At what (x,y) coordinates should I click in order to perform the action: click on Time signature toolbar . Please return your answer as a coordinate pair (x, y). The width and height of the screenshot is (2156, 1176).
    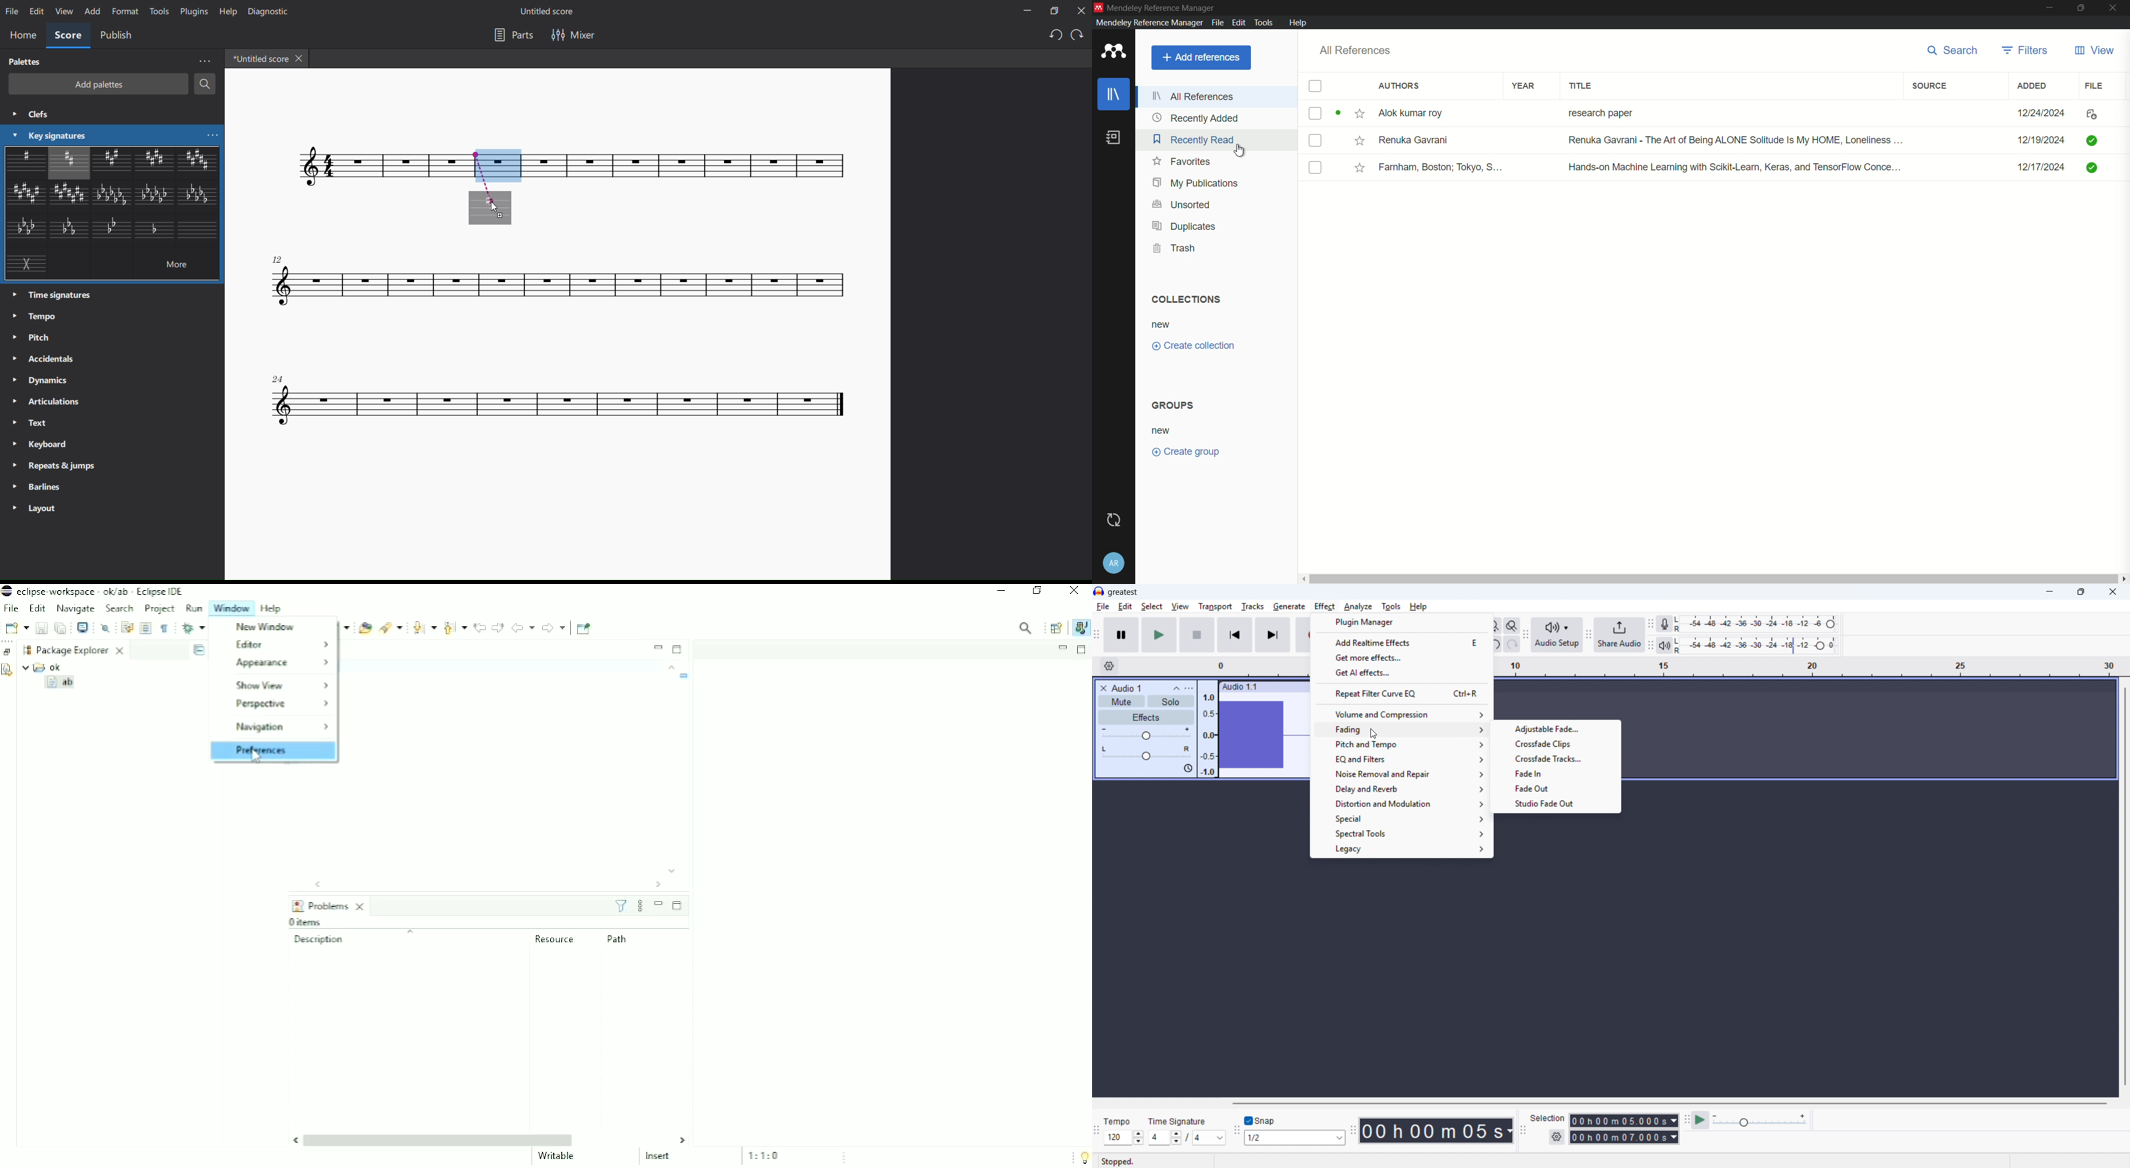
    Looking at the image, I should click on (1097, 1133).